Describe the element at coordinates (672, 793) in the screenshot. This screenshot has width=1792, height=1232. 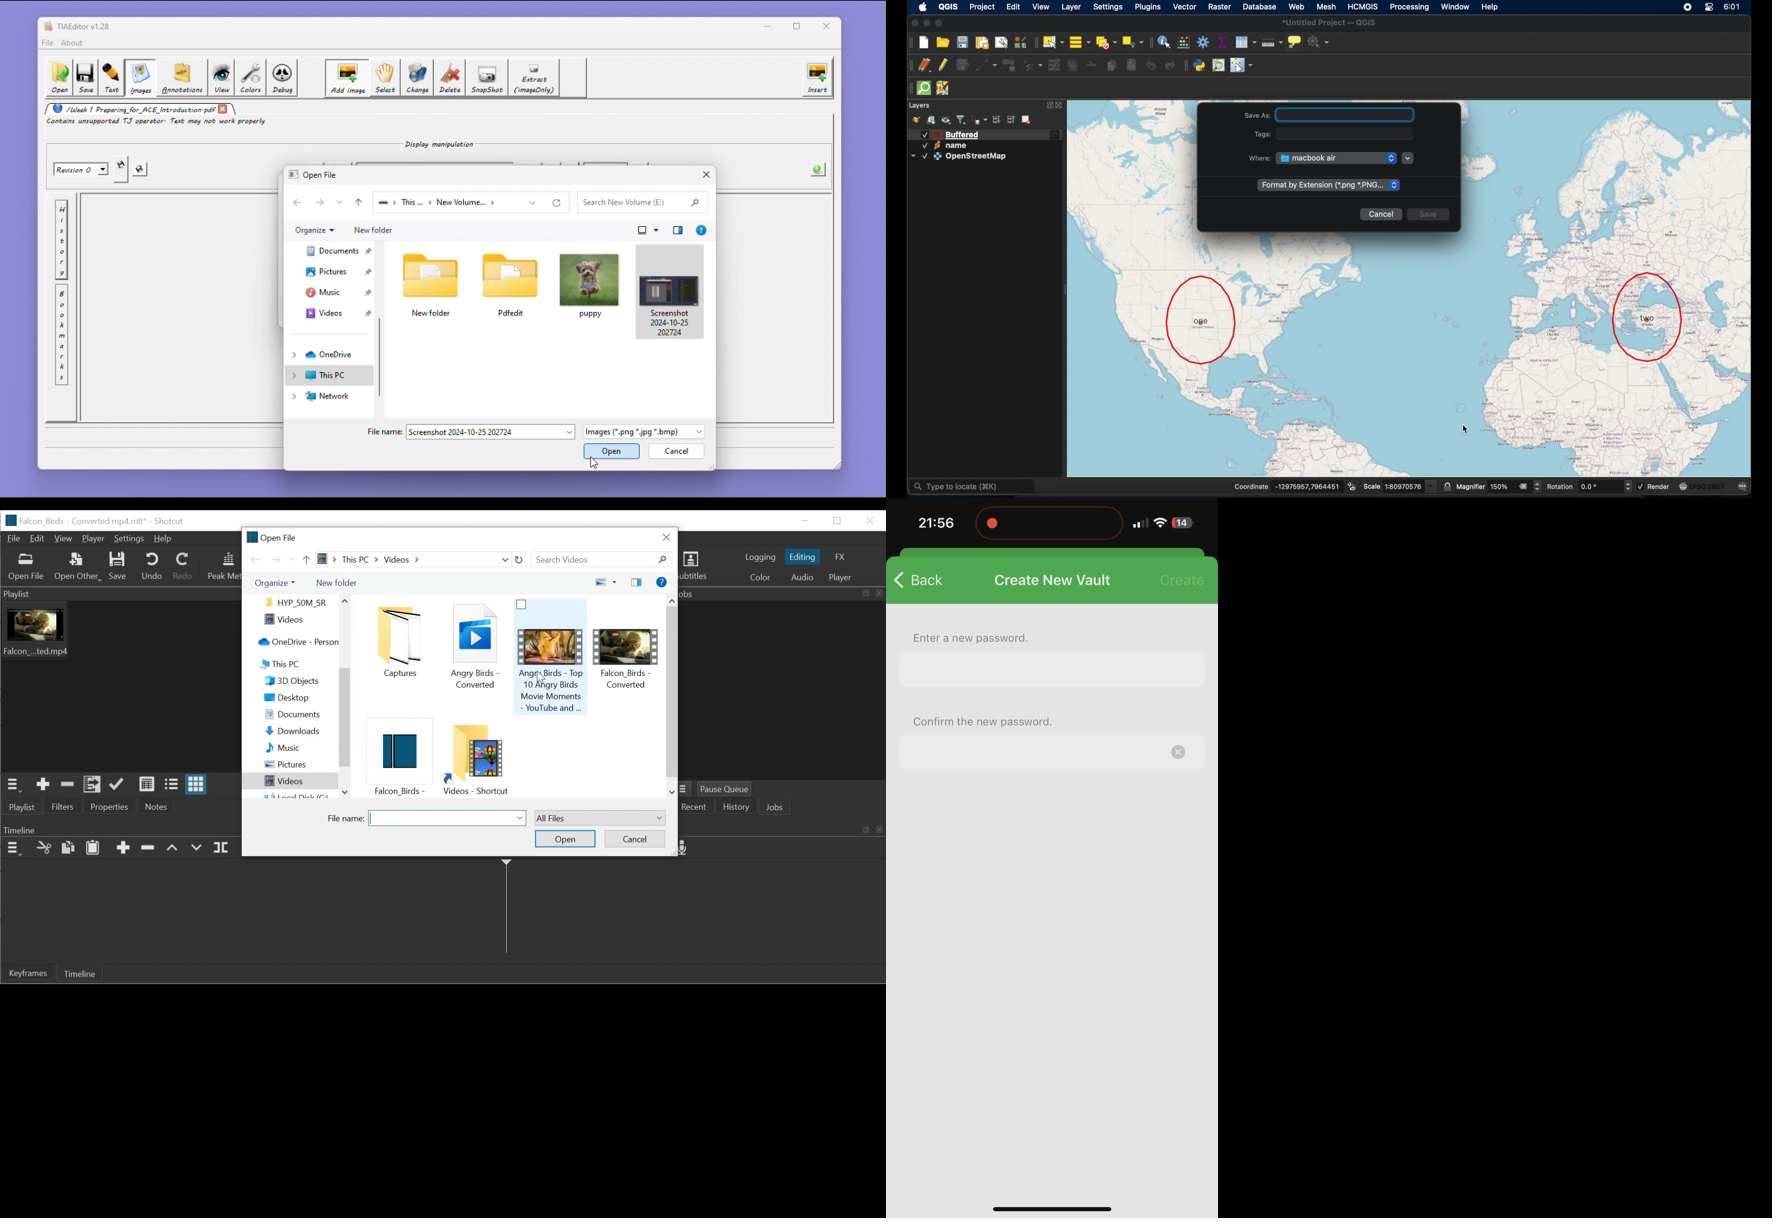
I see `Scroll down` at that location.